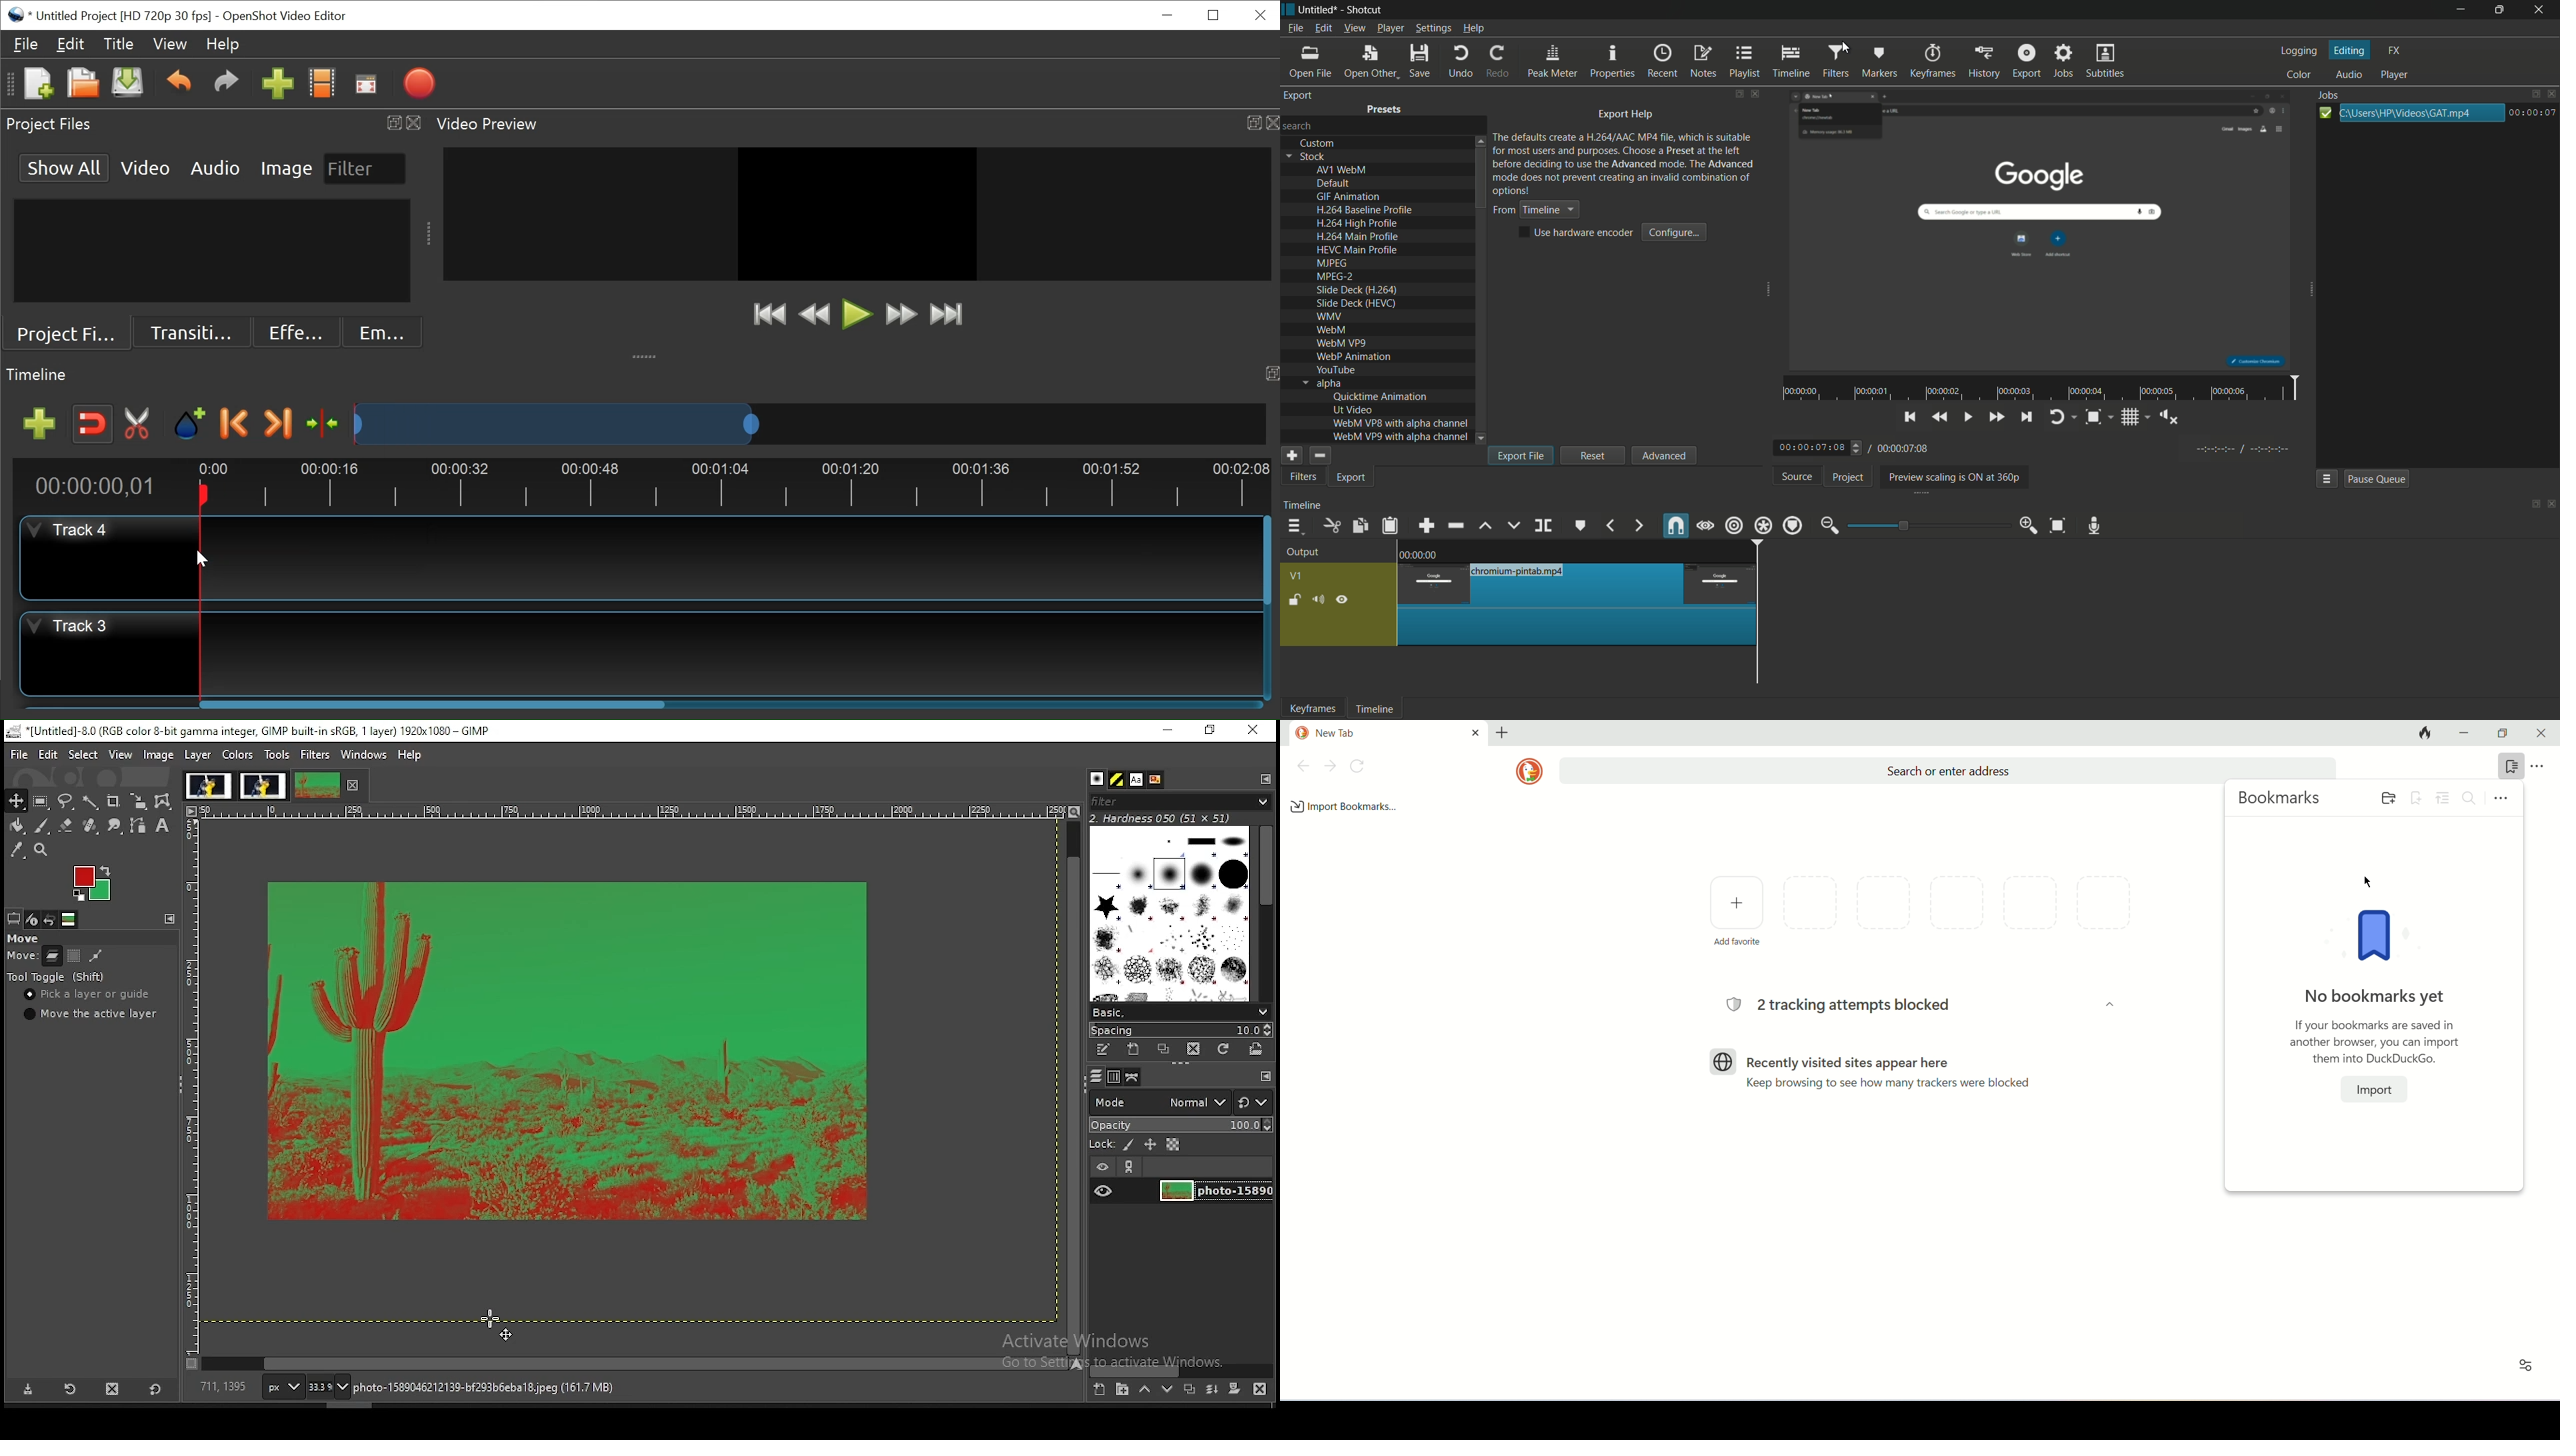 The image size is (2576, 1456). What do you see at coordinates (2375, 1089) in the screenshot?
I see `import` at bounding box center [2375, 1089].